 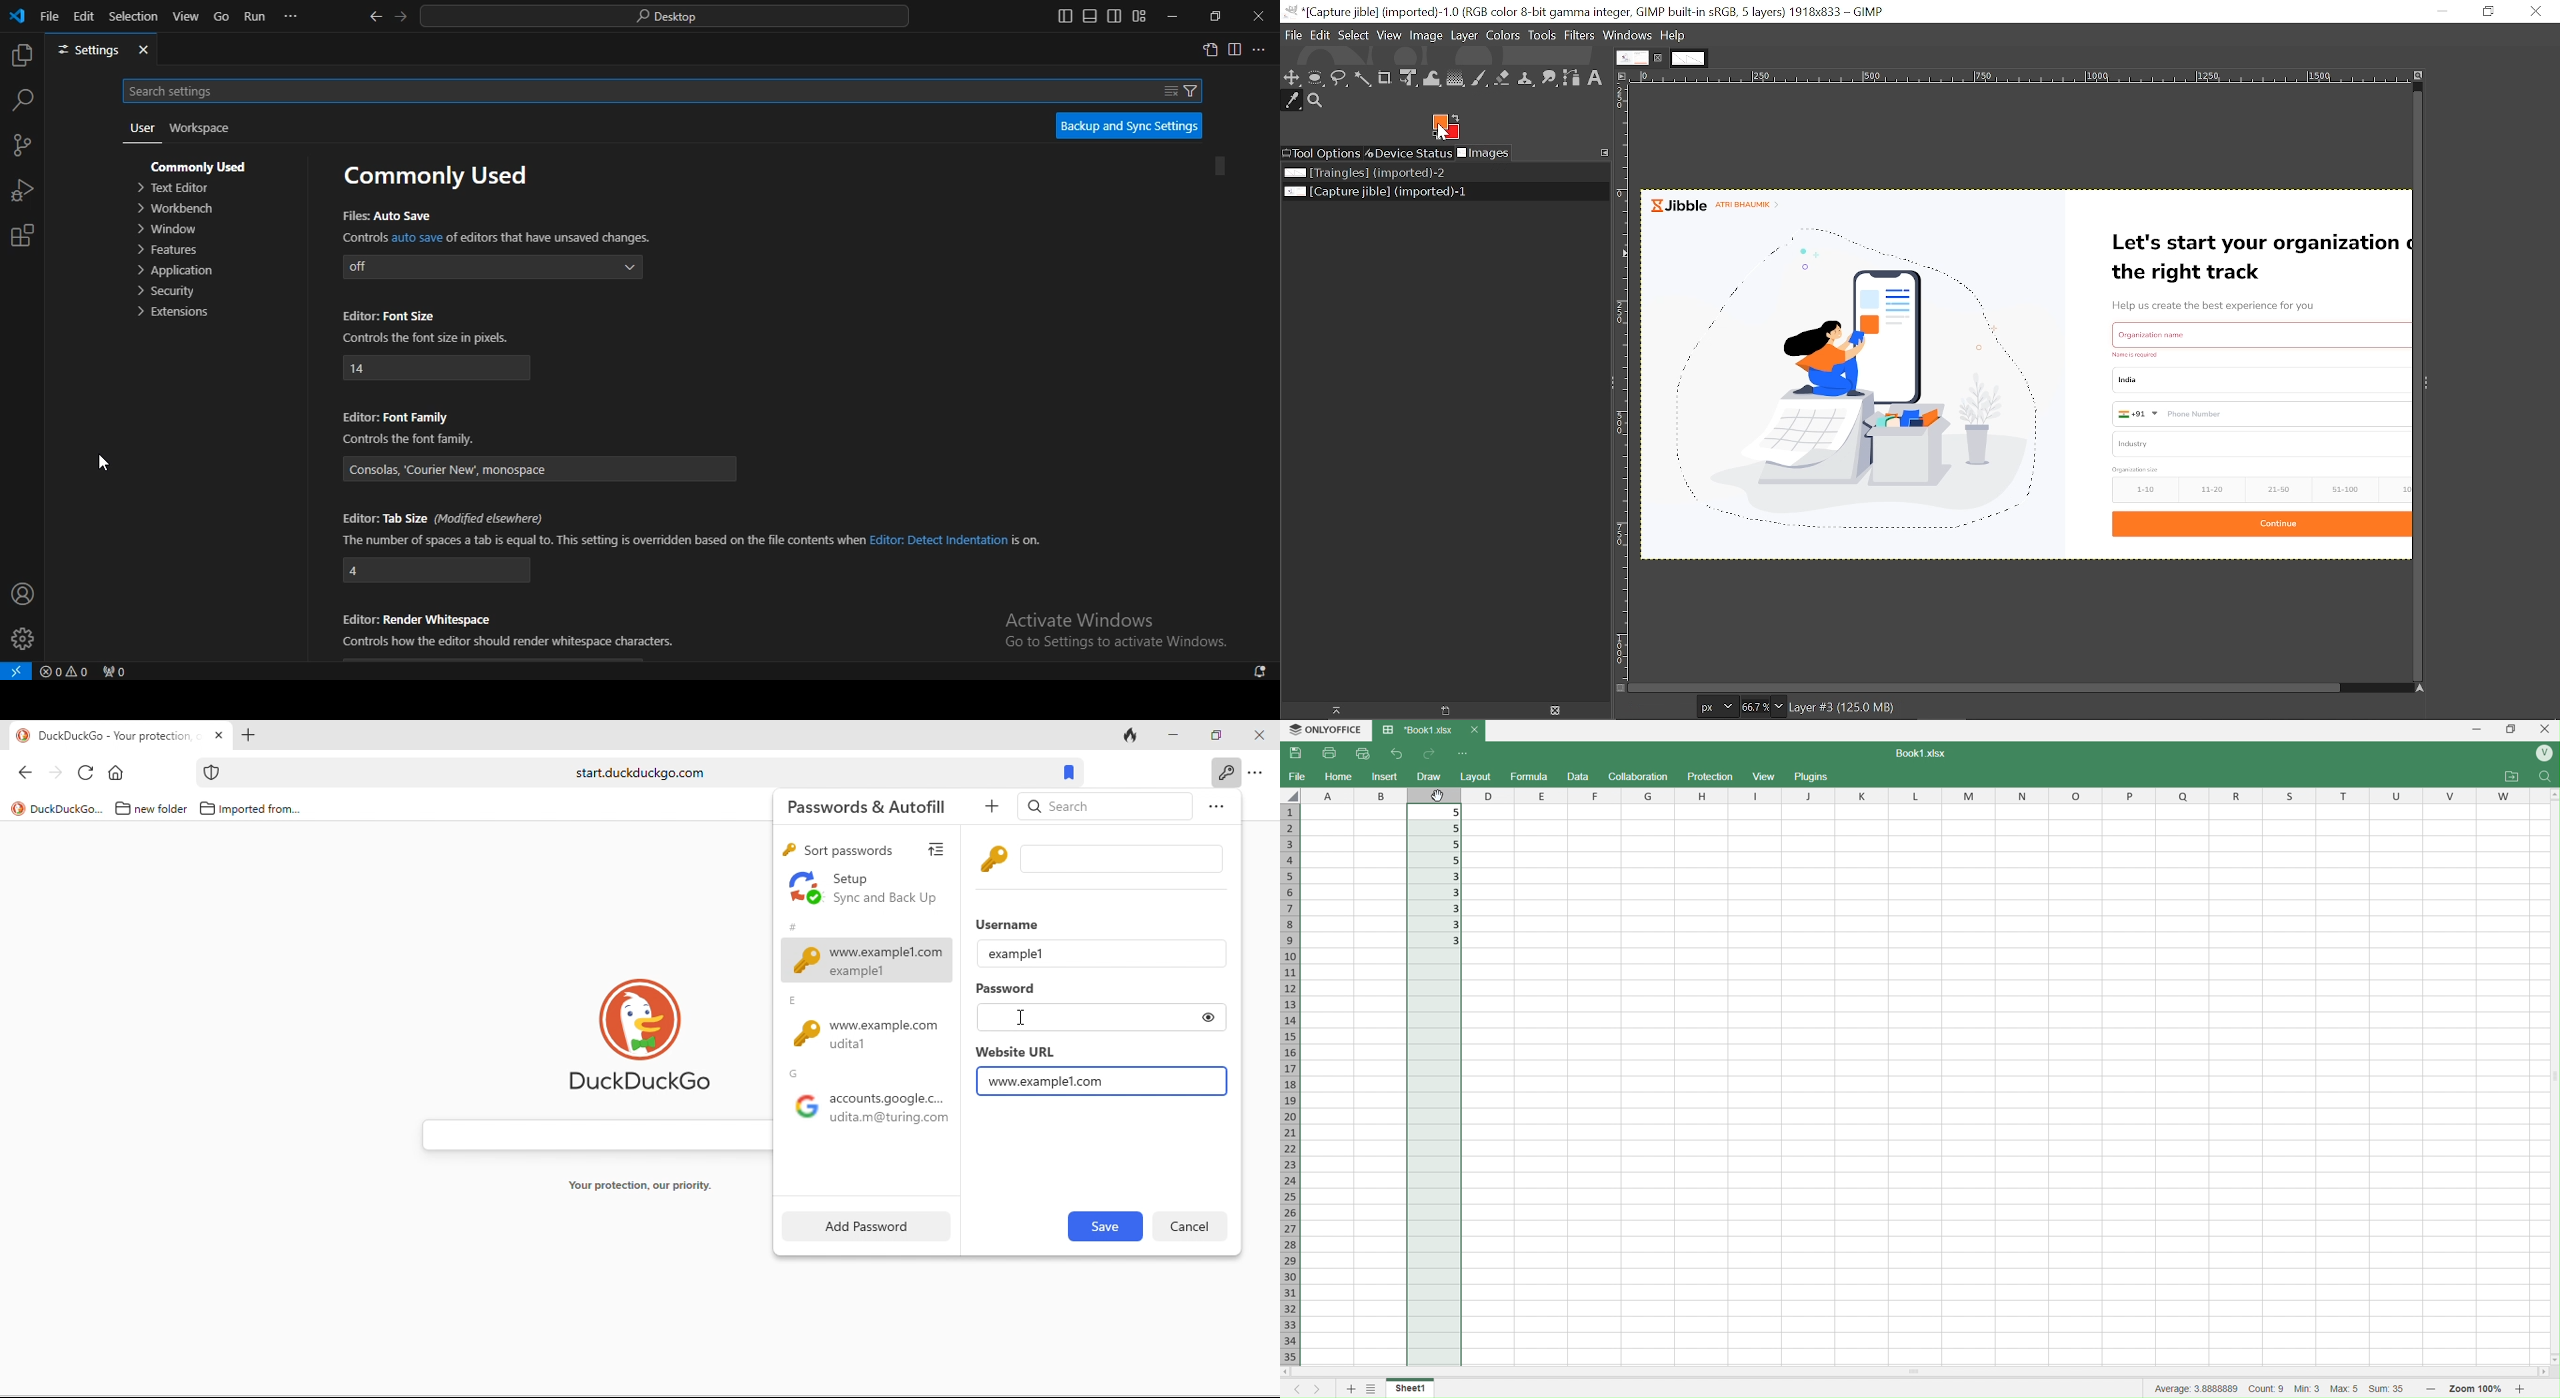 What do you see at coordinates (1226, 772) in the screenshot?
I see `key icon to show passwords and auto fills when clicked` at bounding box center [1226, 772].